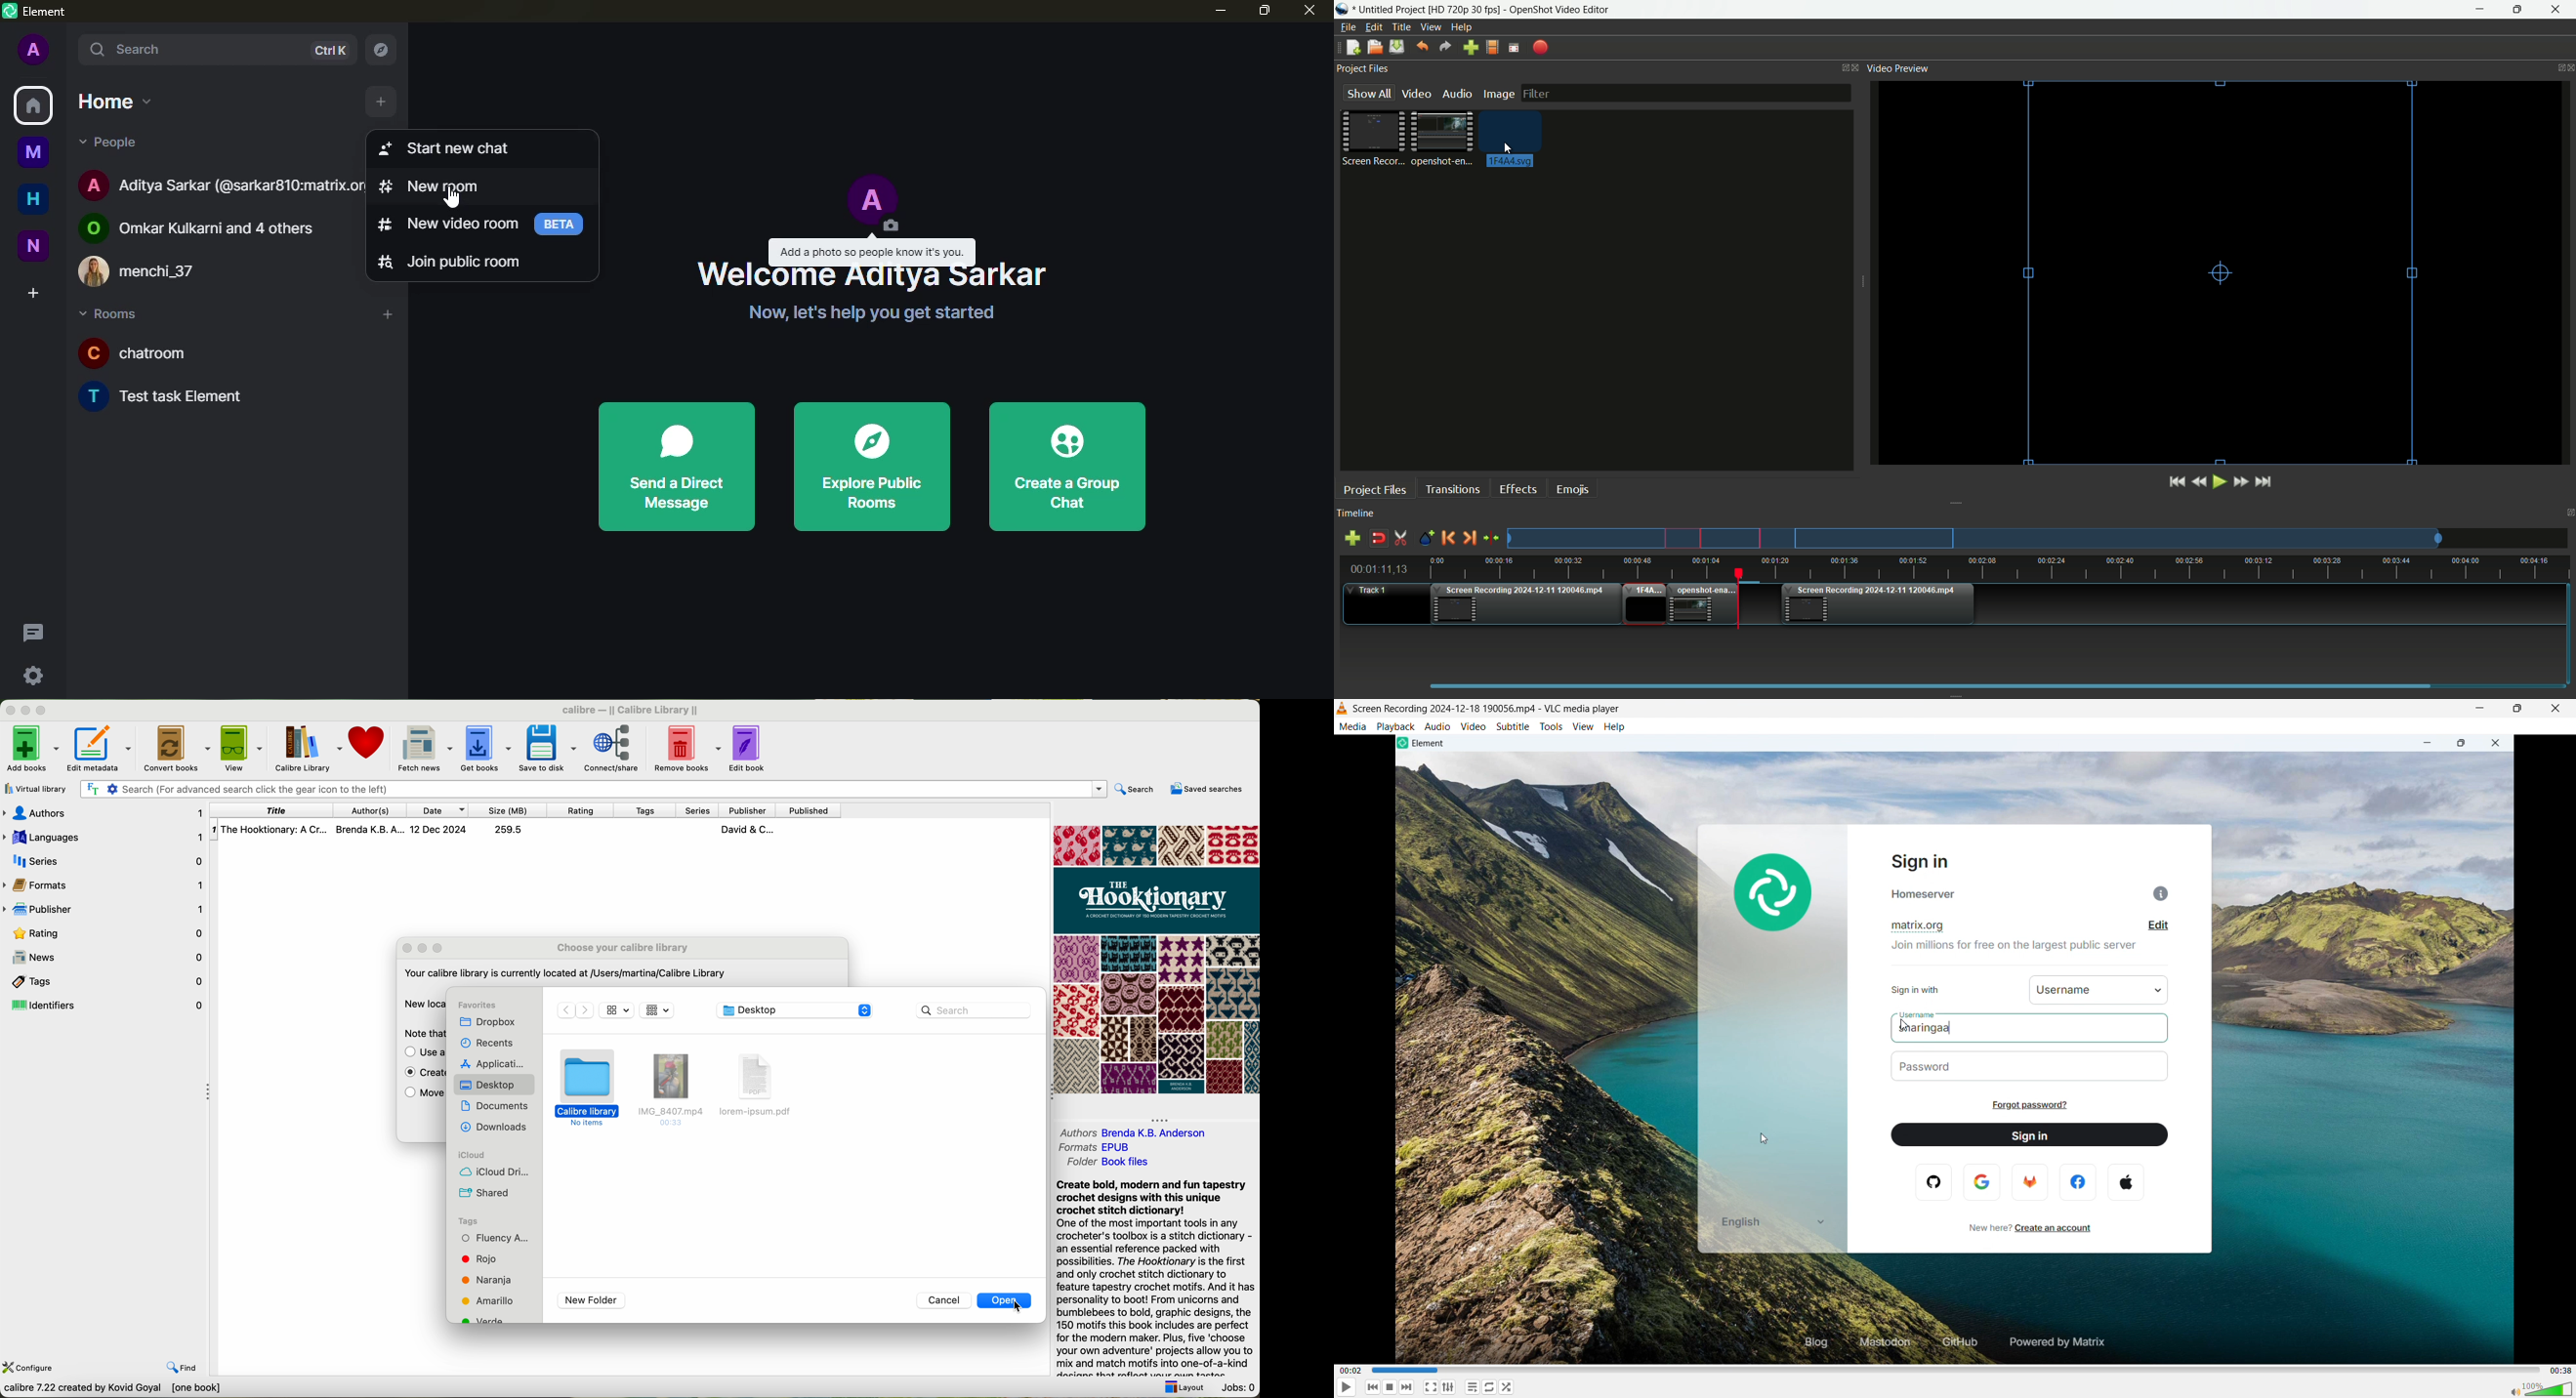  I want to click on recents, so click(488, 1042).